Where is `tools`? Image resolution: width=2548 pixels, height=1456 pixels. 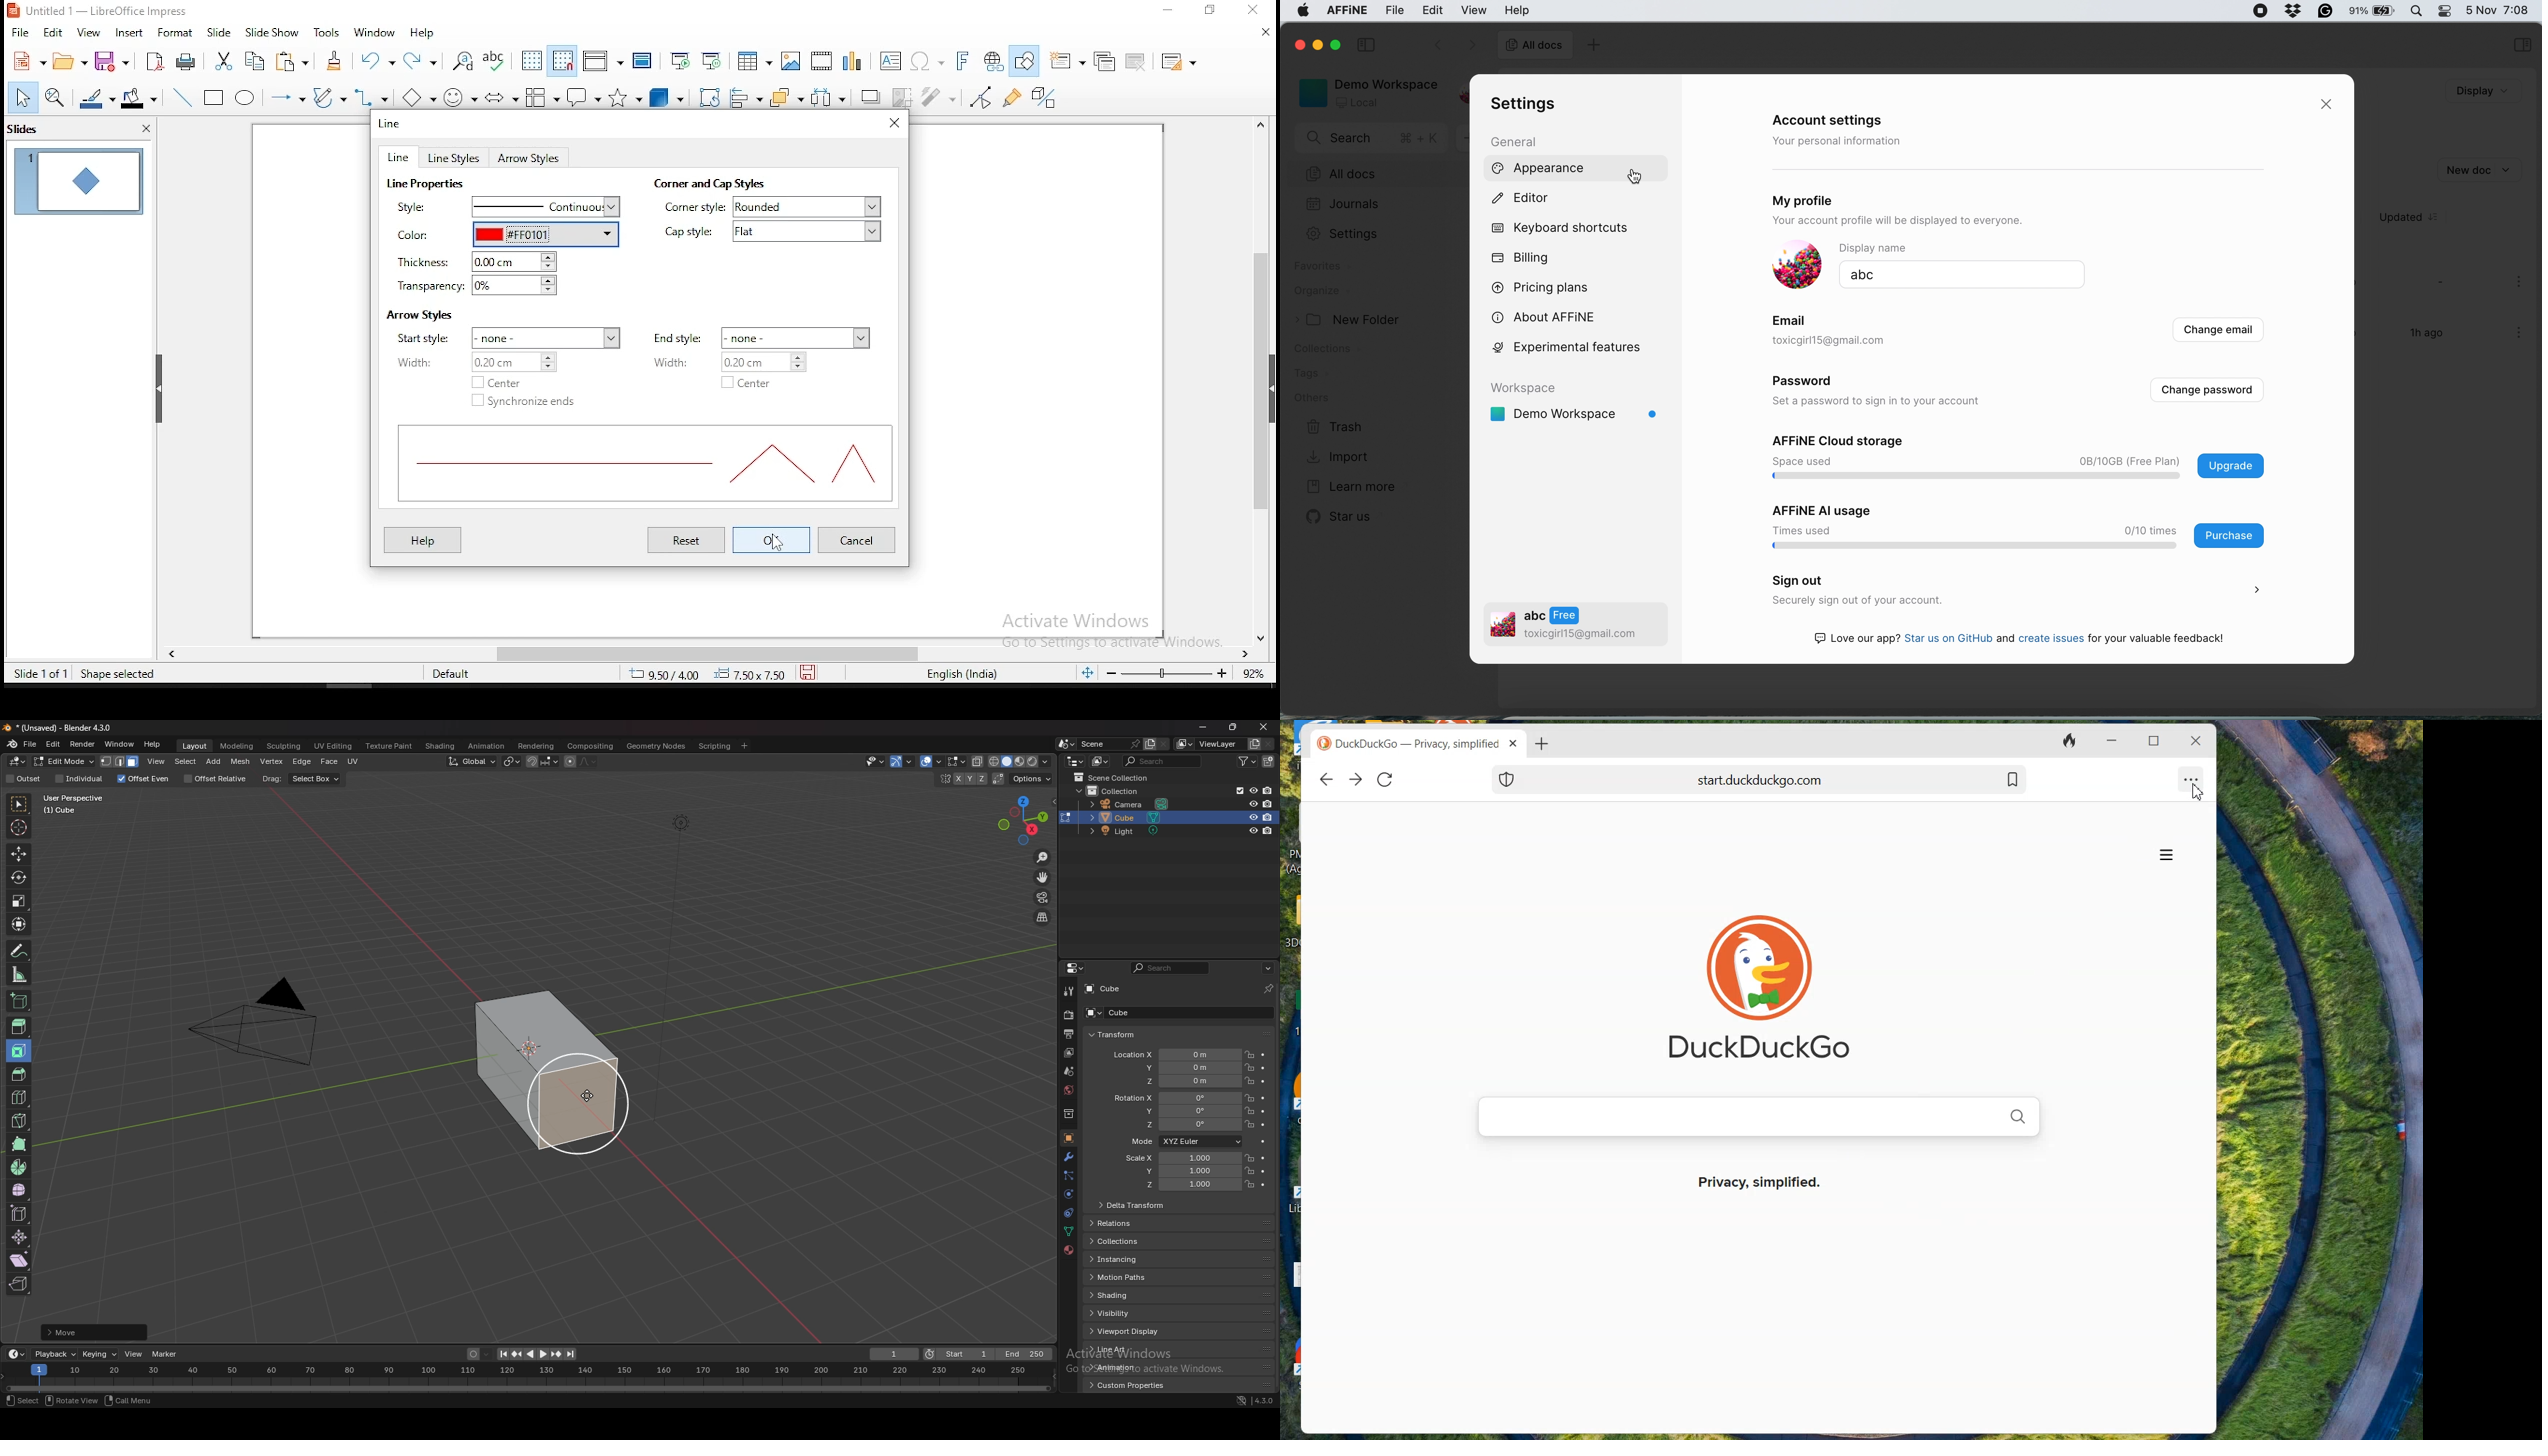
tools is located at coordinates (328, 32).